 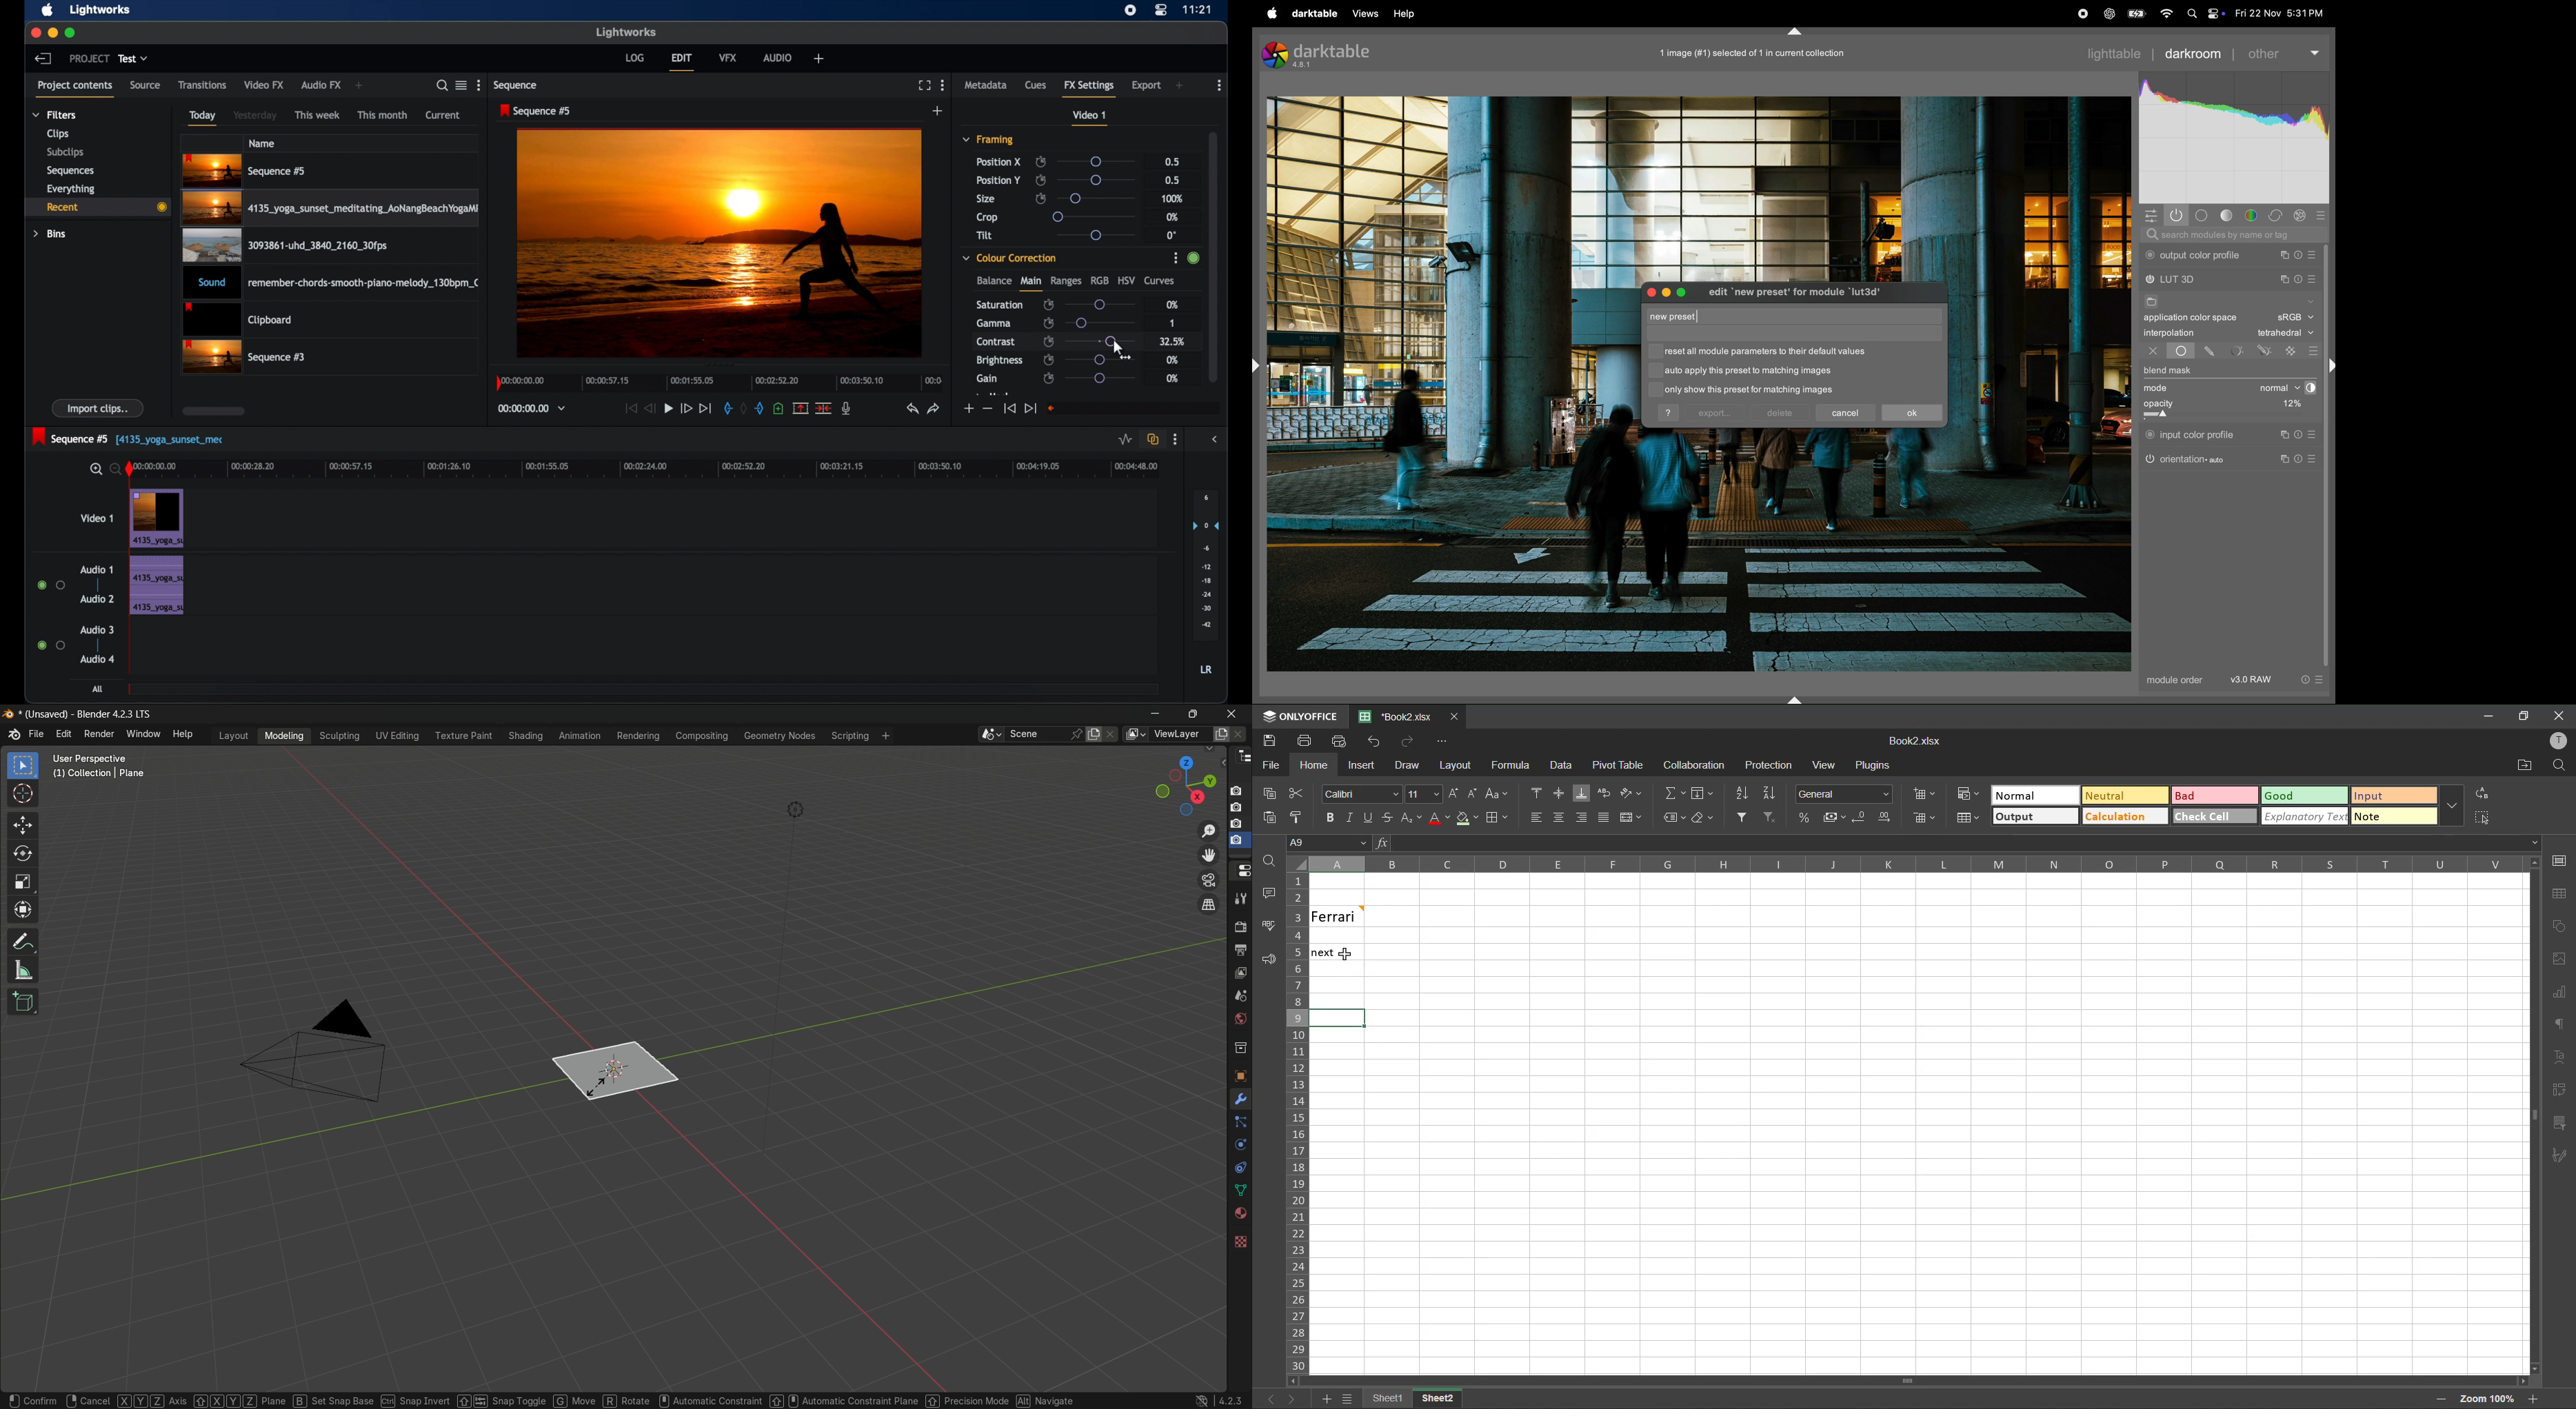 I want to click on undo, so click(x=1373, y=742).